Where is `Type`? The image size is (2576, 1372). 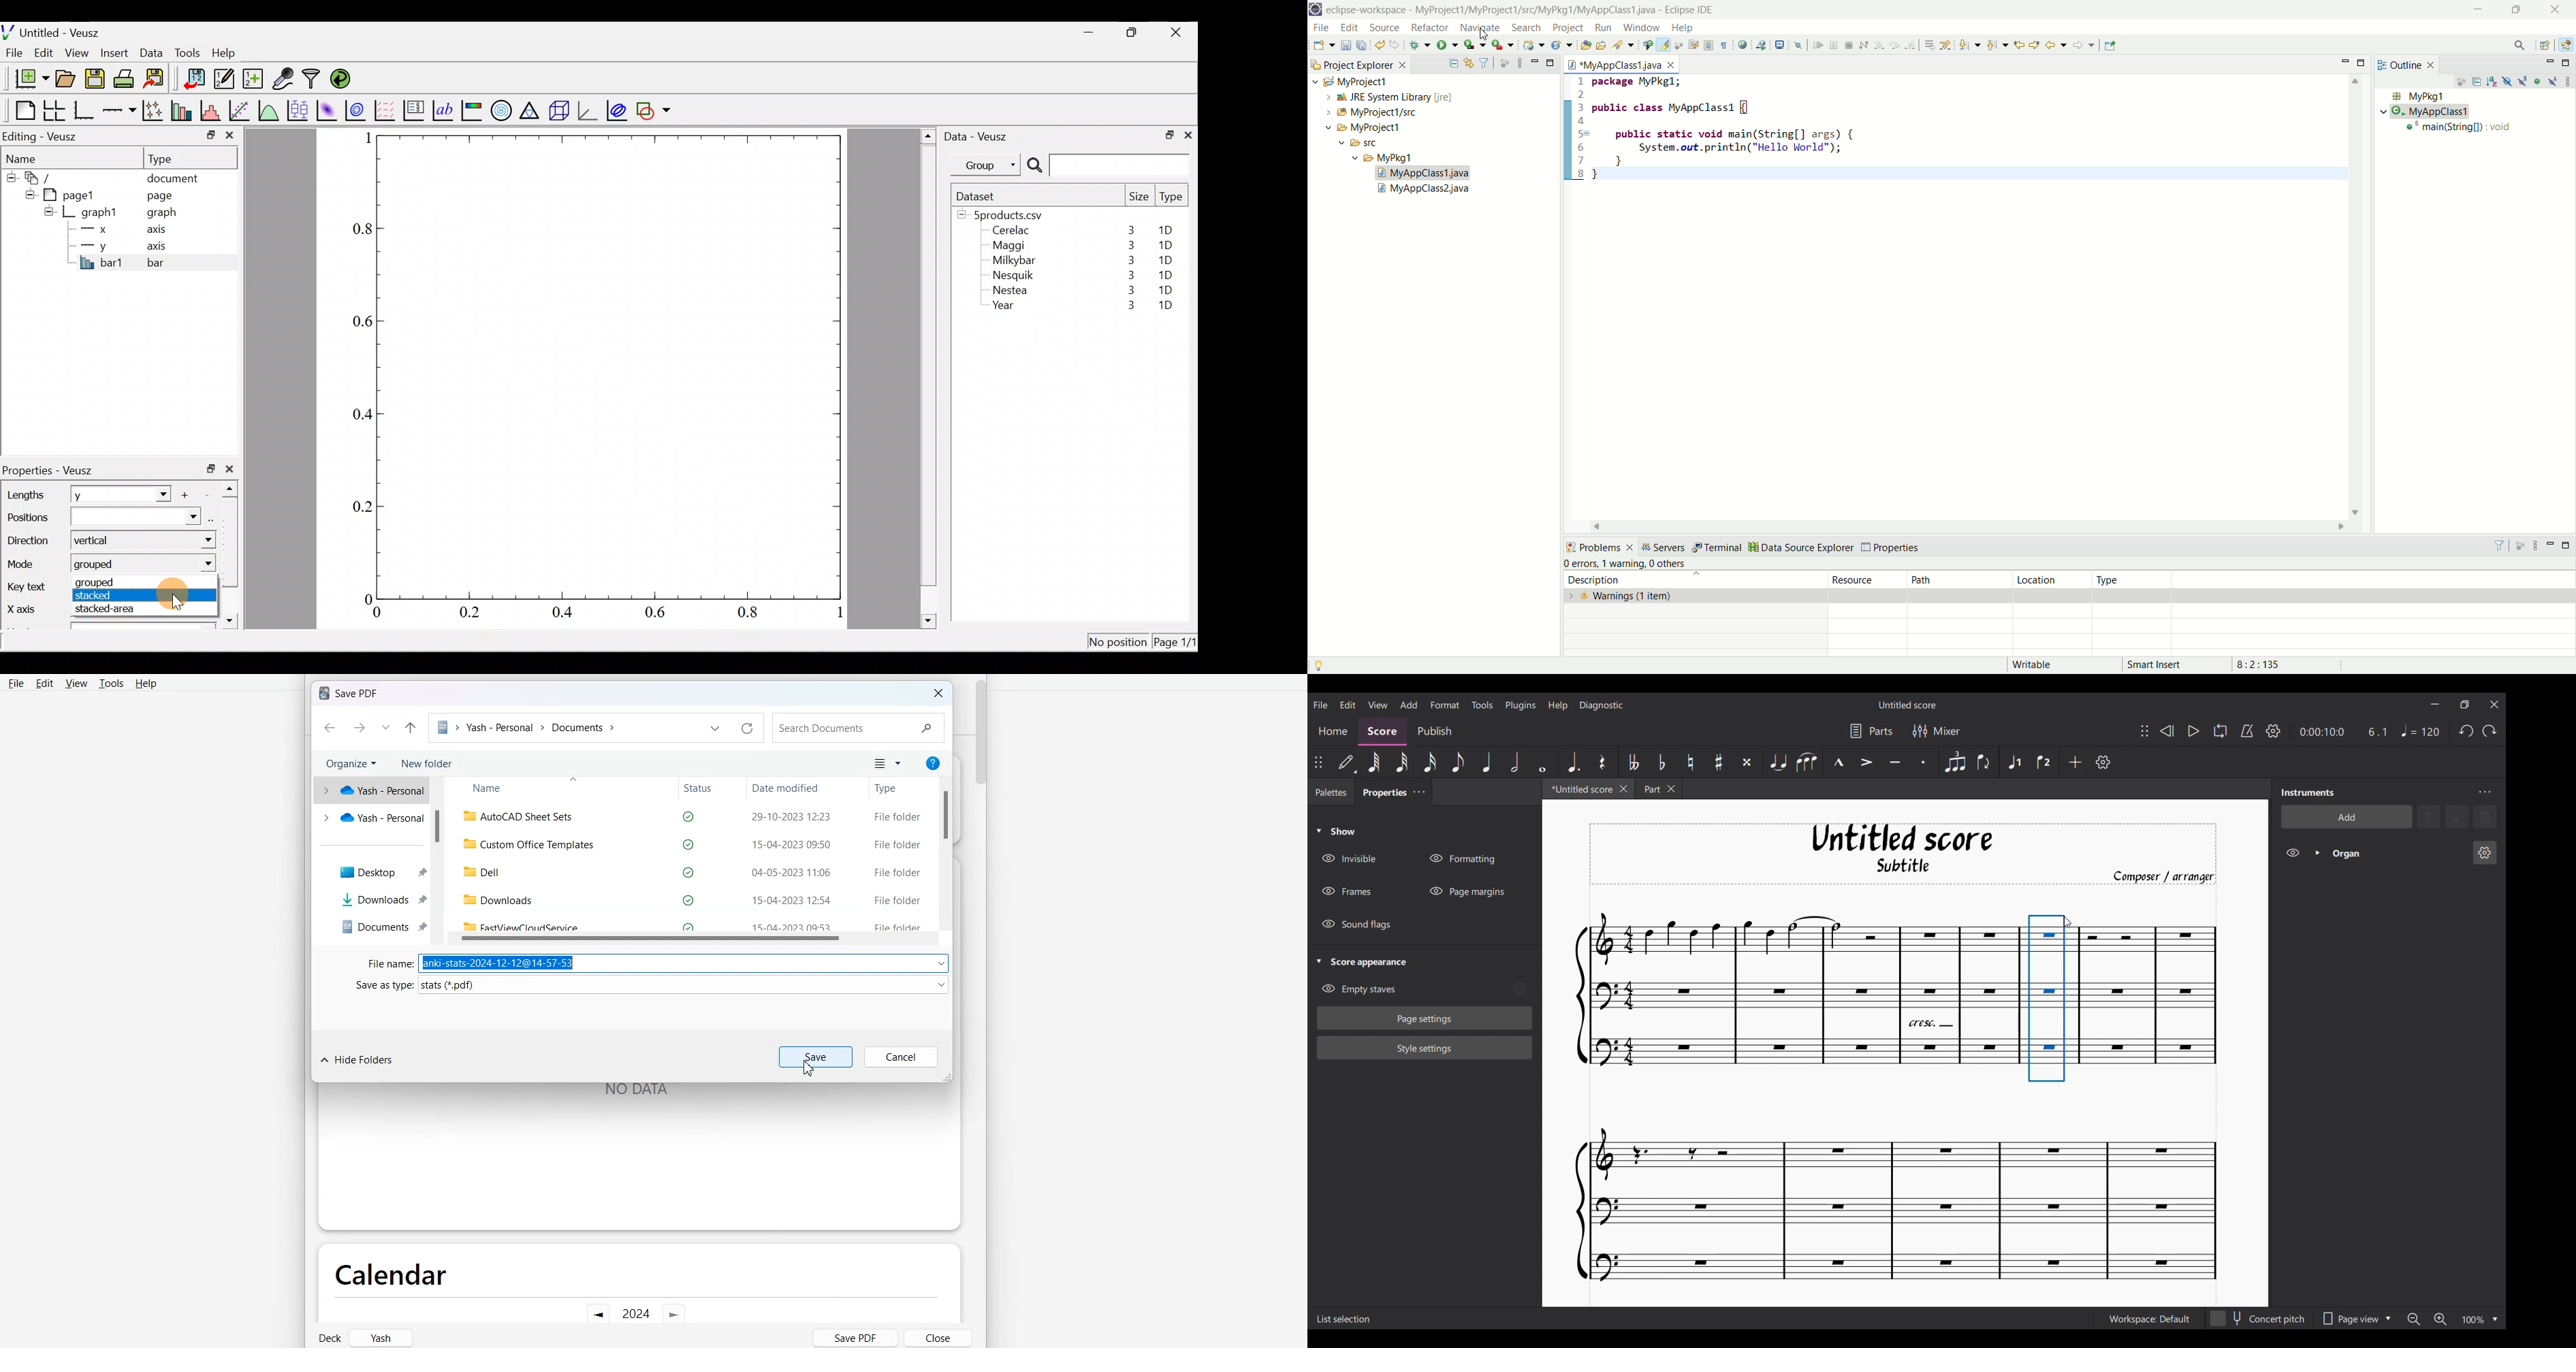 Type is located at coordinates (897, 787).